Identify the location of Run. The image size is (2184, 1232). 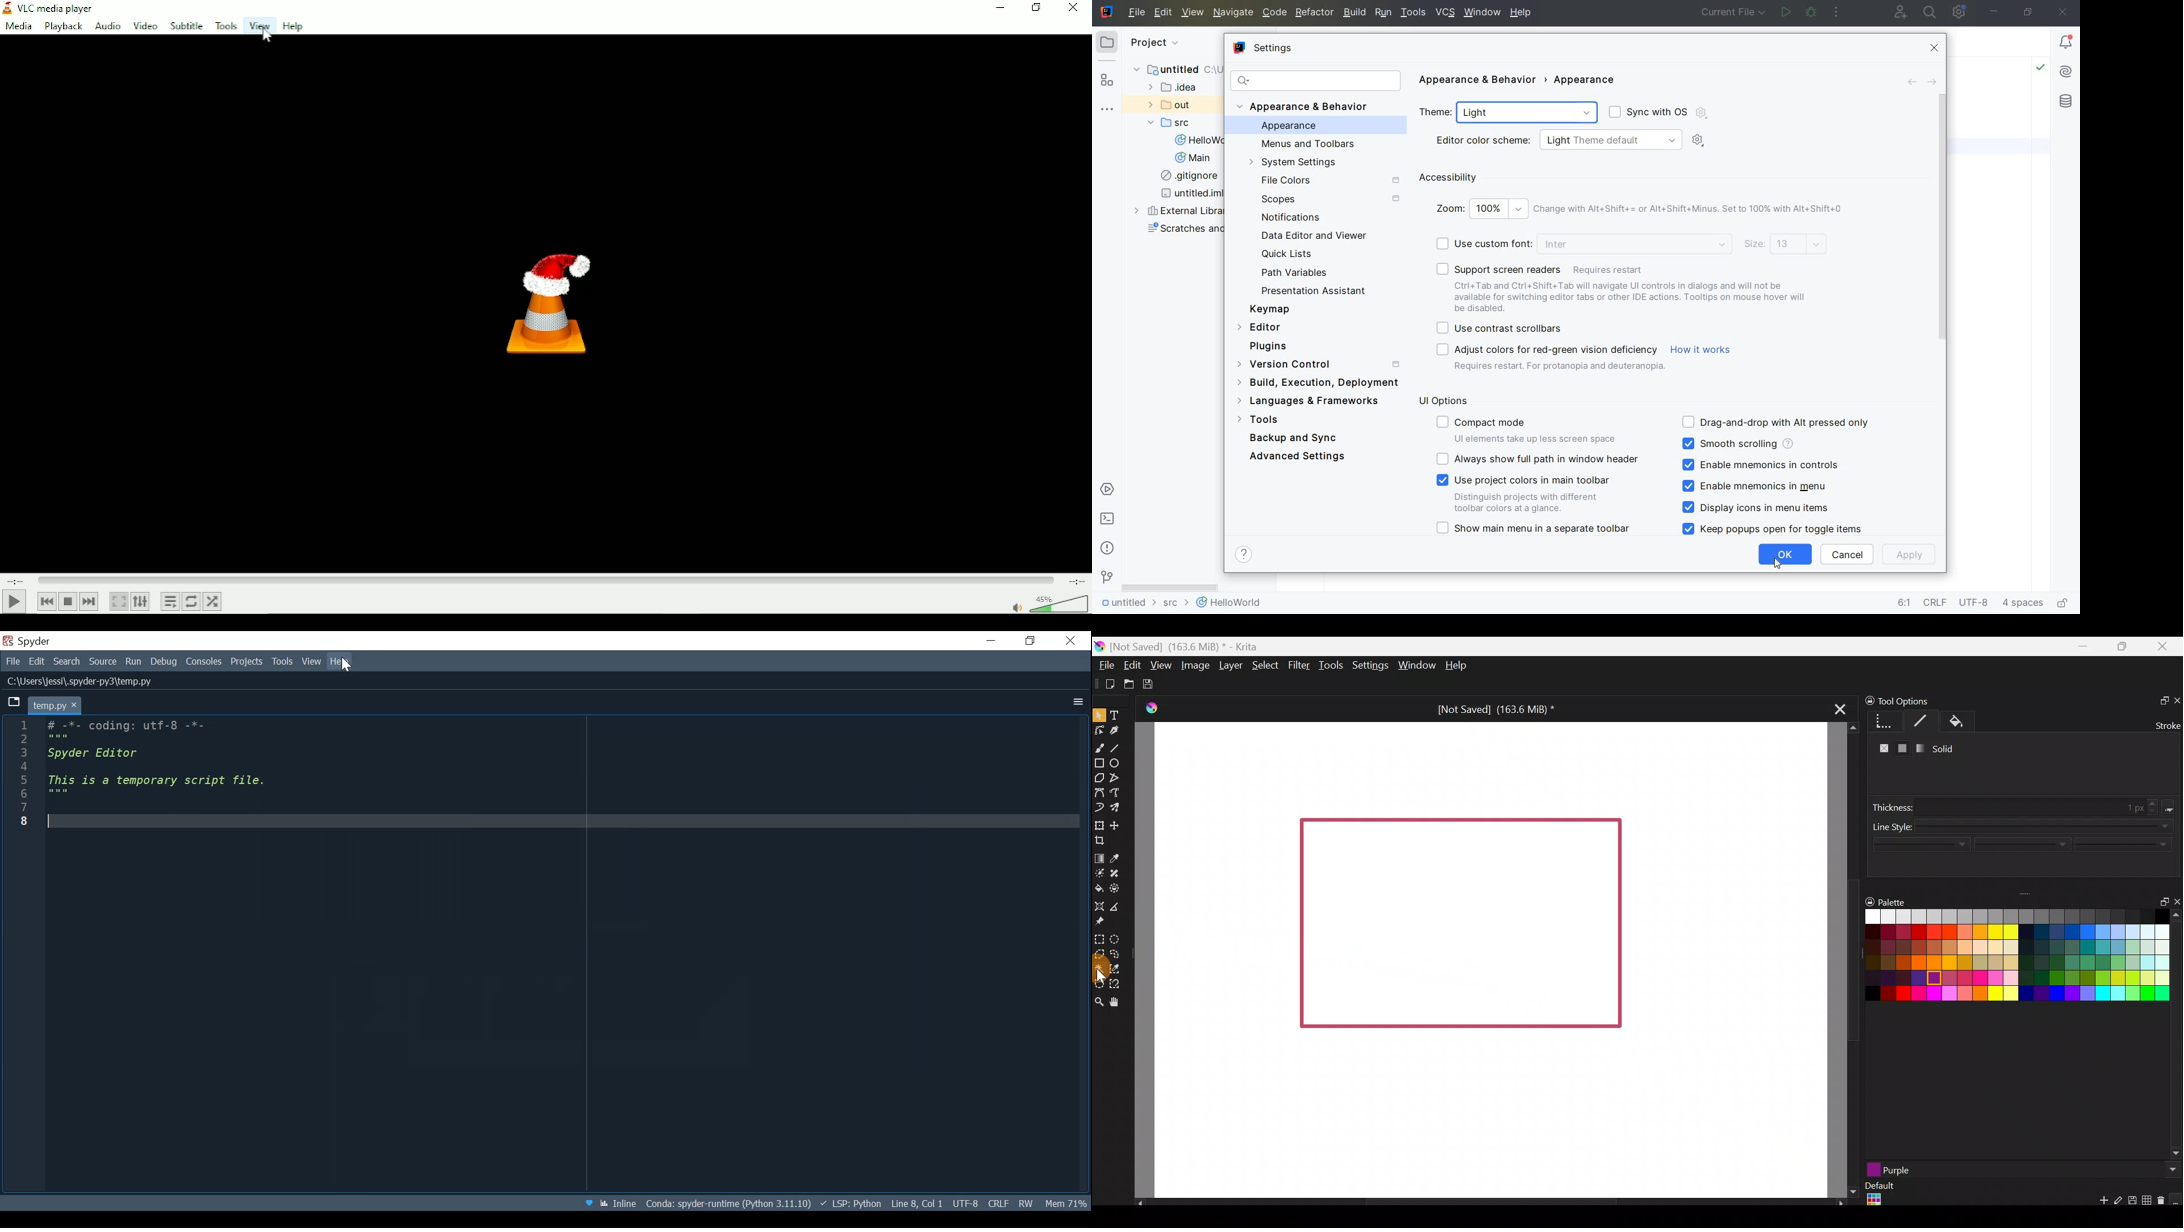
(134, 663).